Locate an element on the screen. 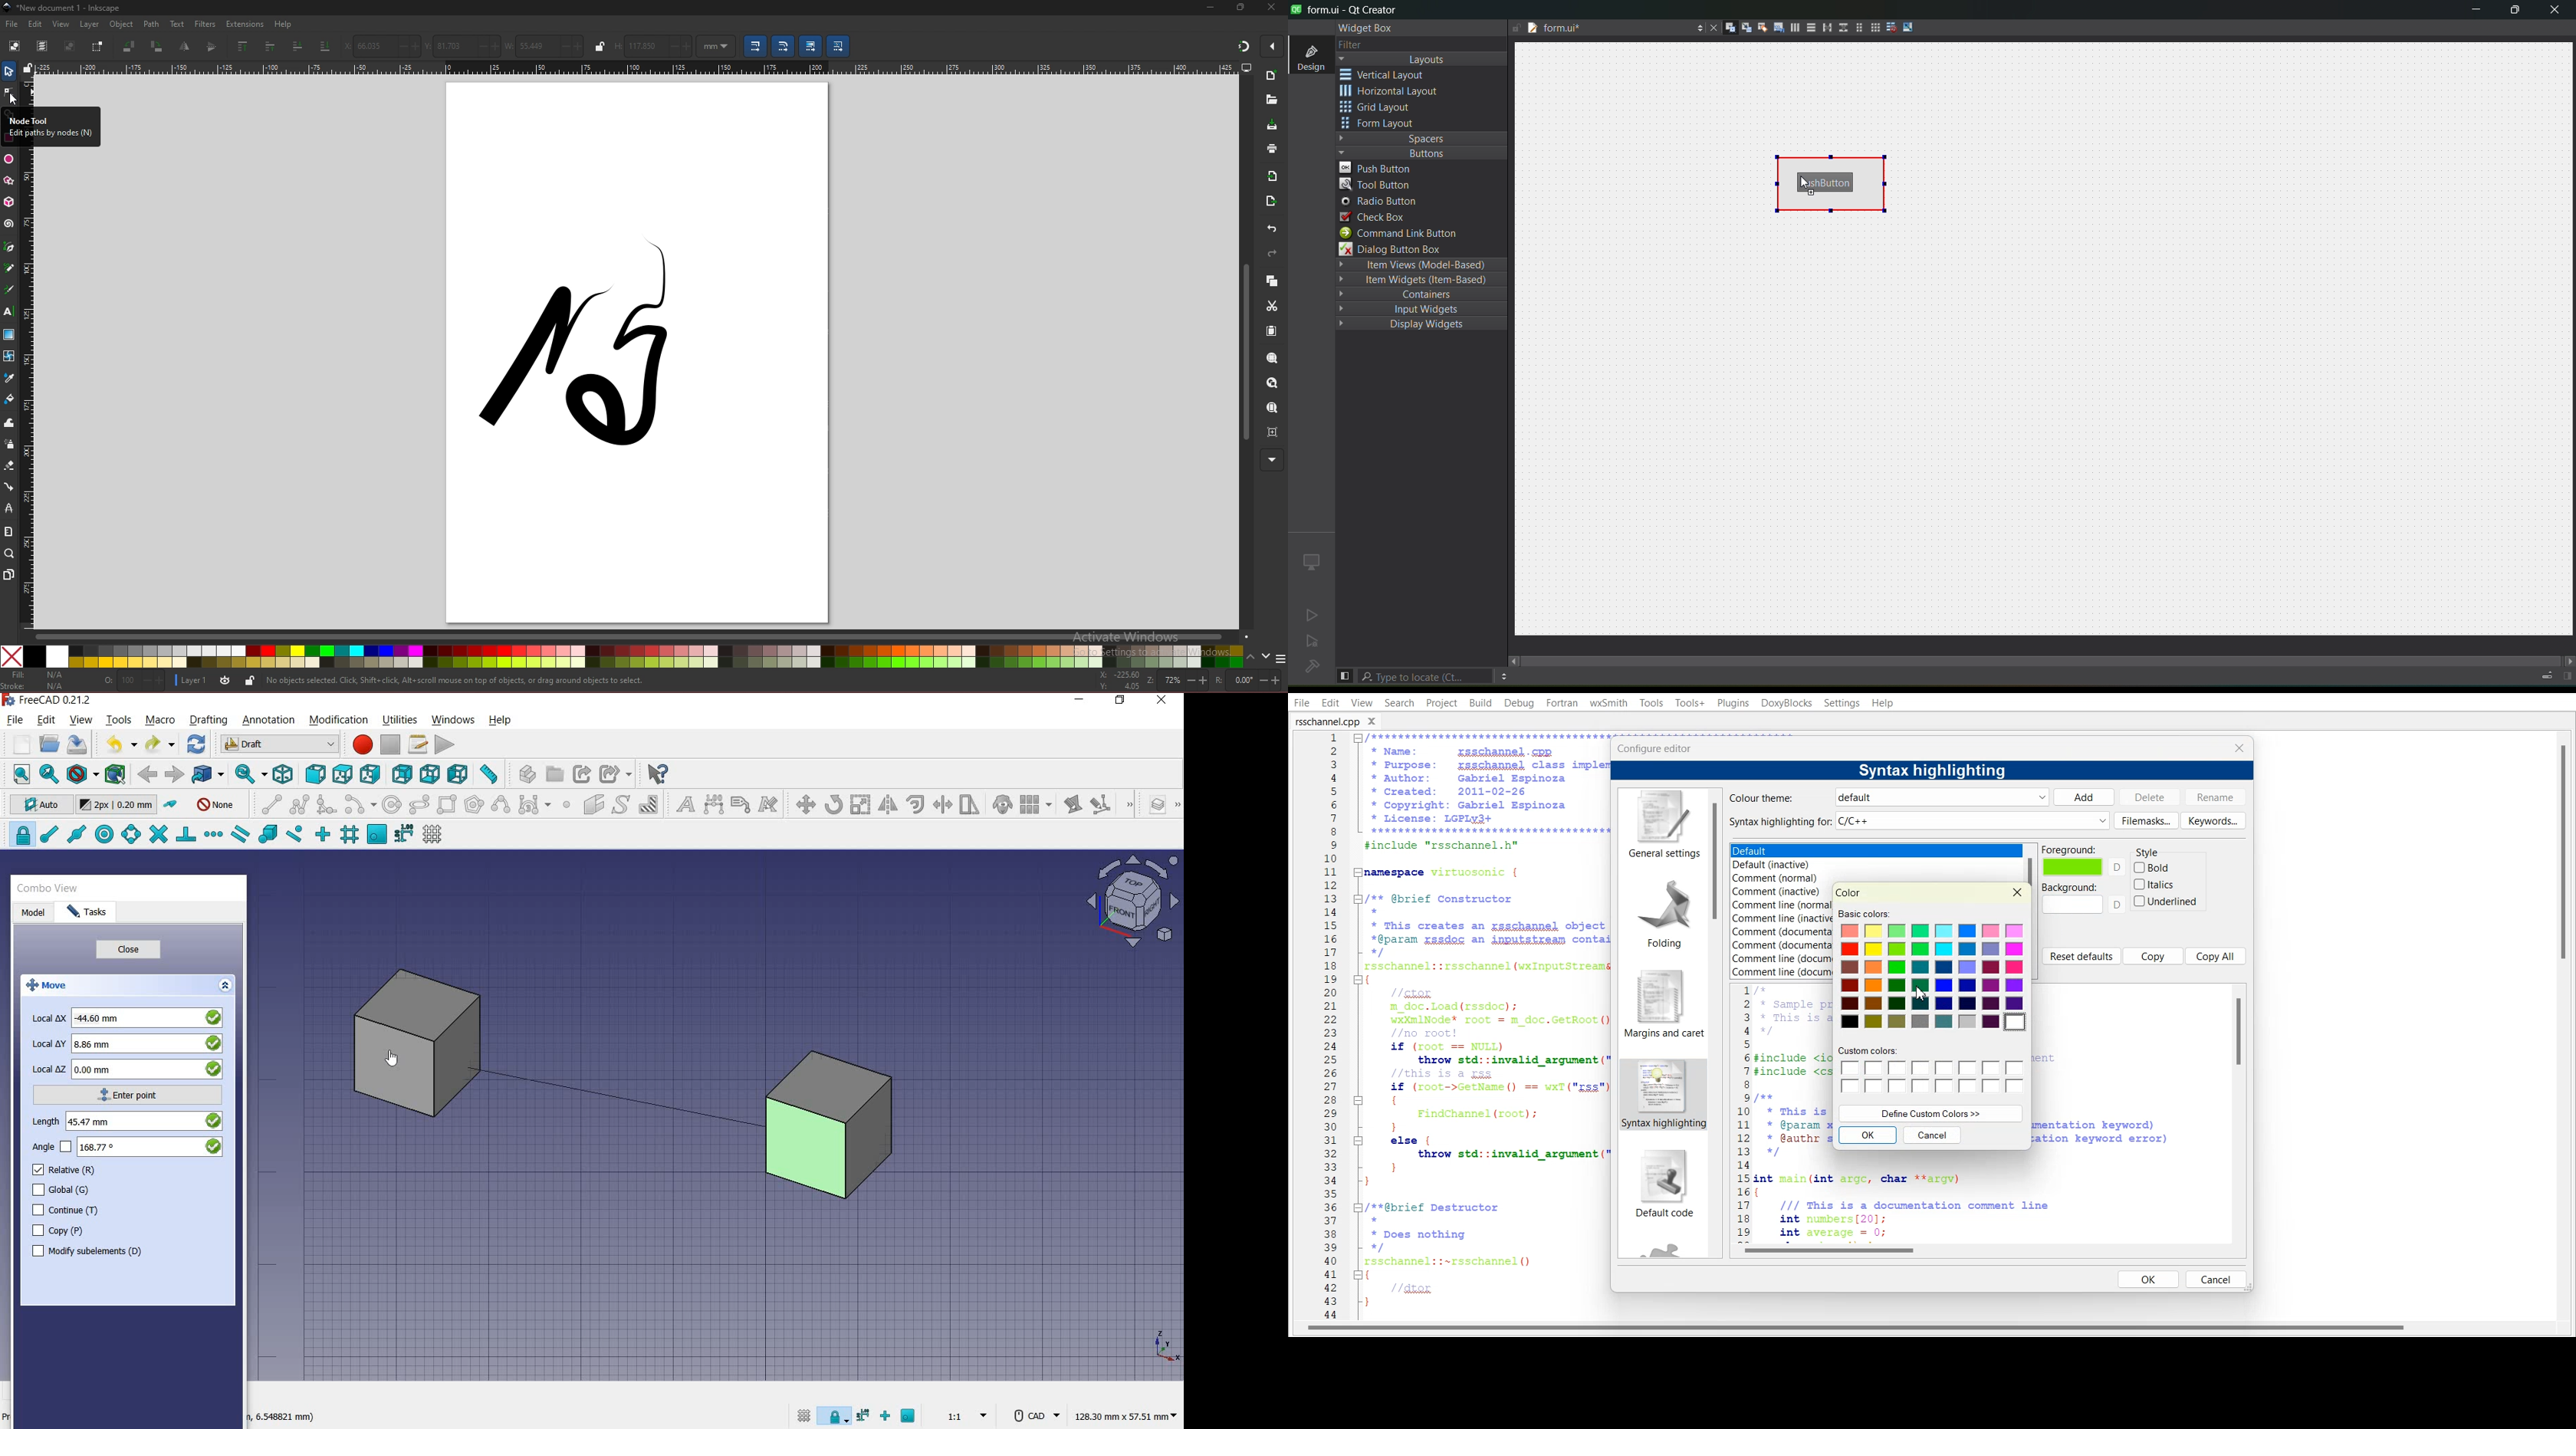 This screenshot has width=2576, height=1456. General settings is located at coordinates (1662, 825).